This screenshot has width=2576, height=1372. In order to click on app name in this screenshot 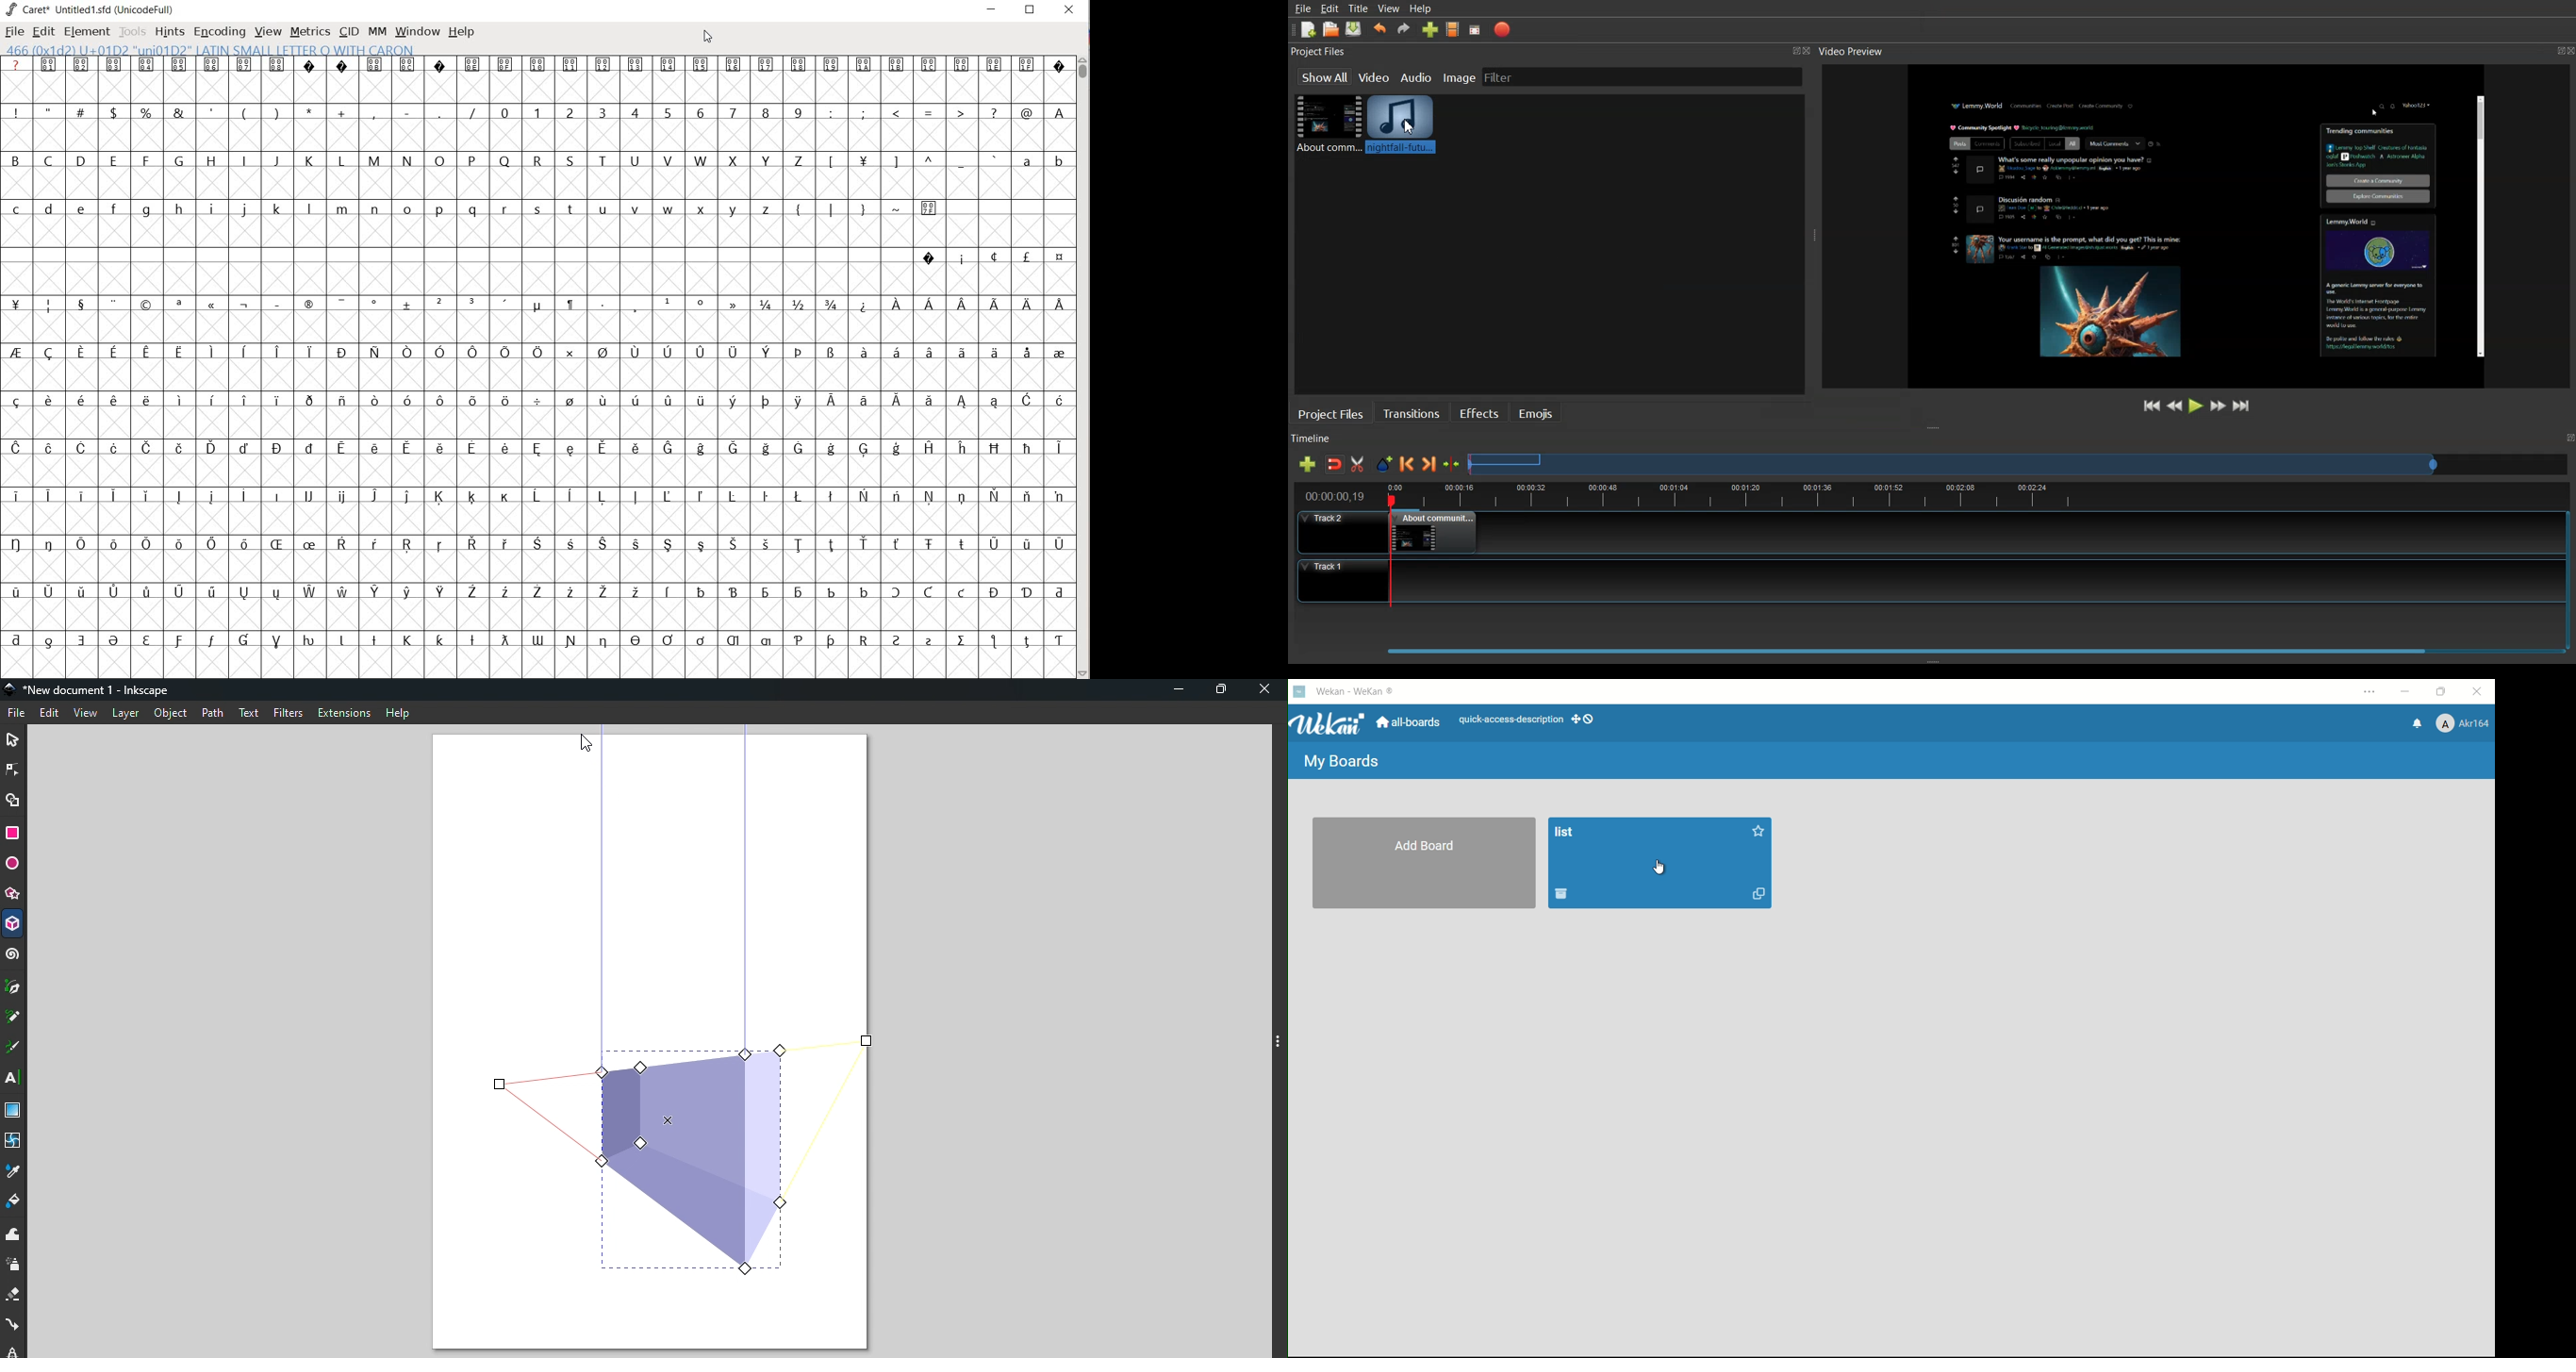, I will do `click(1358, 692)`.